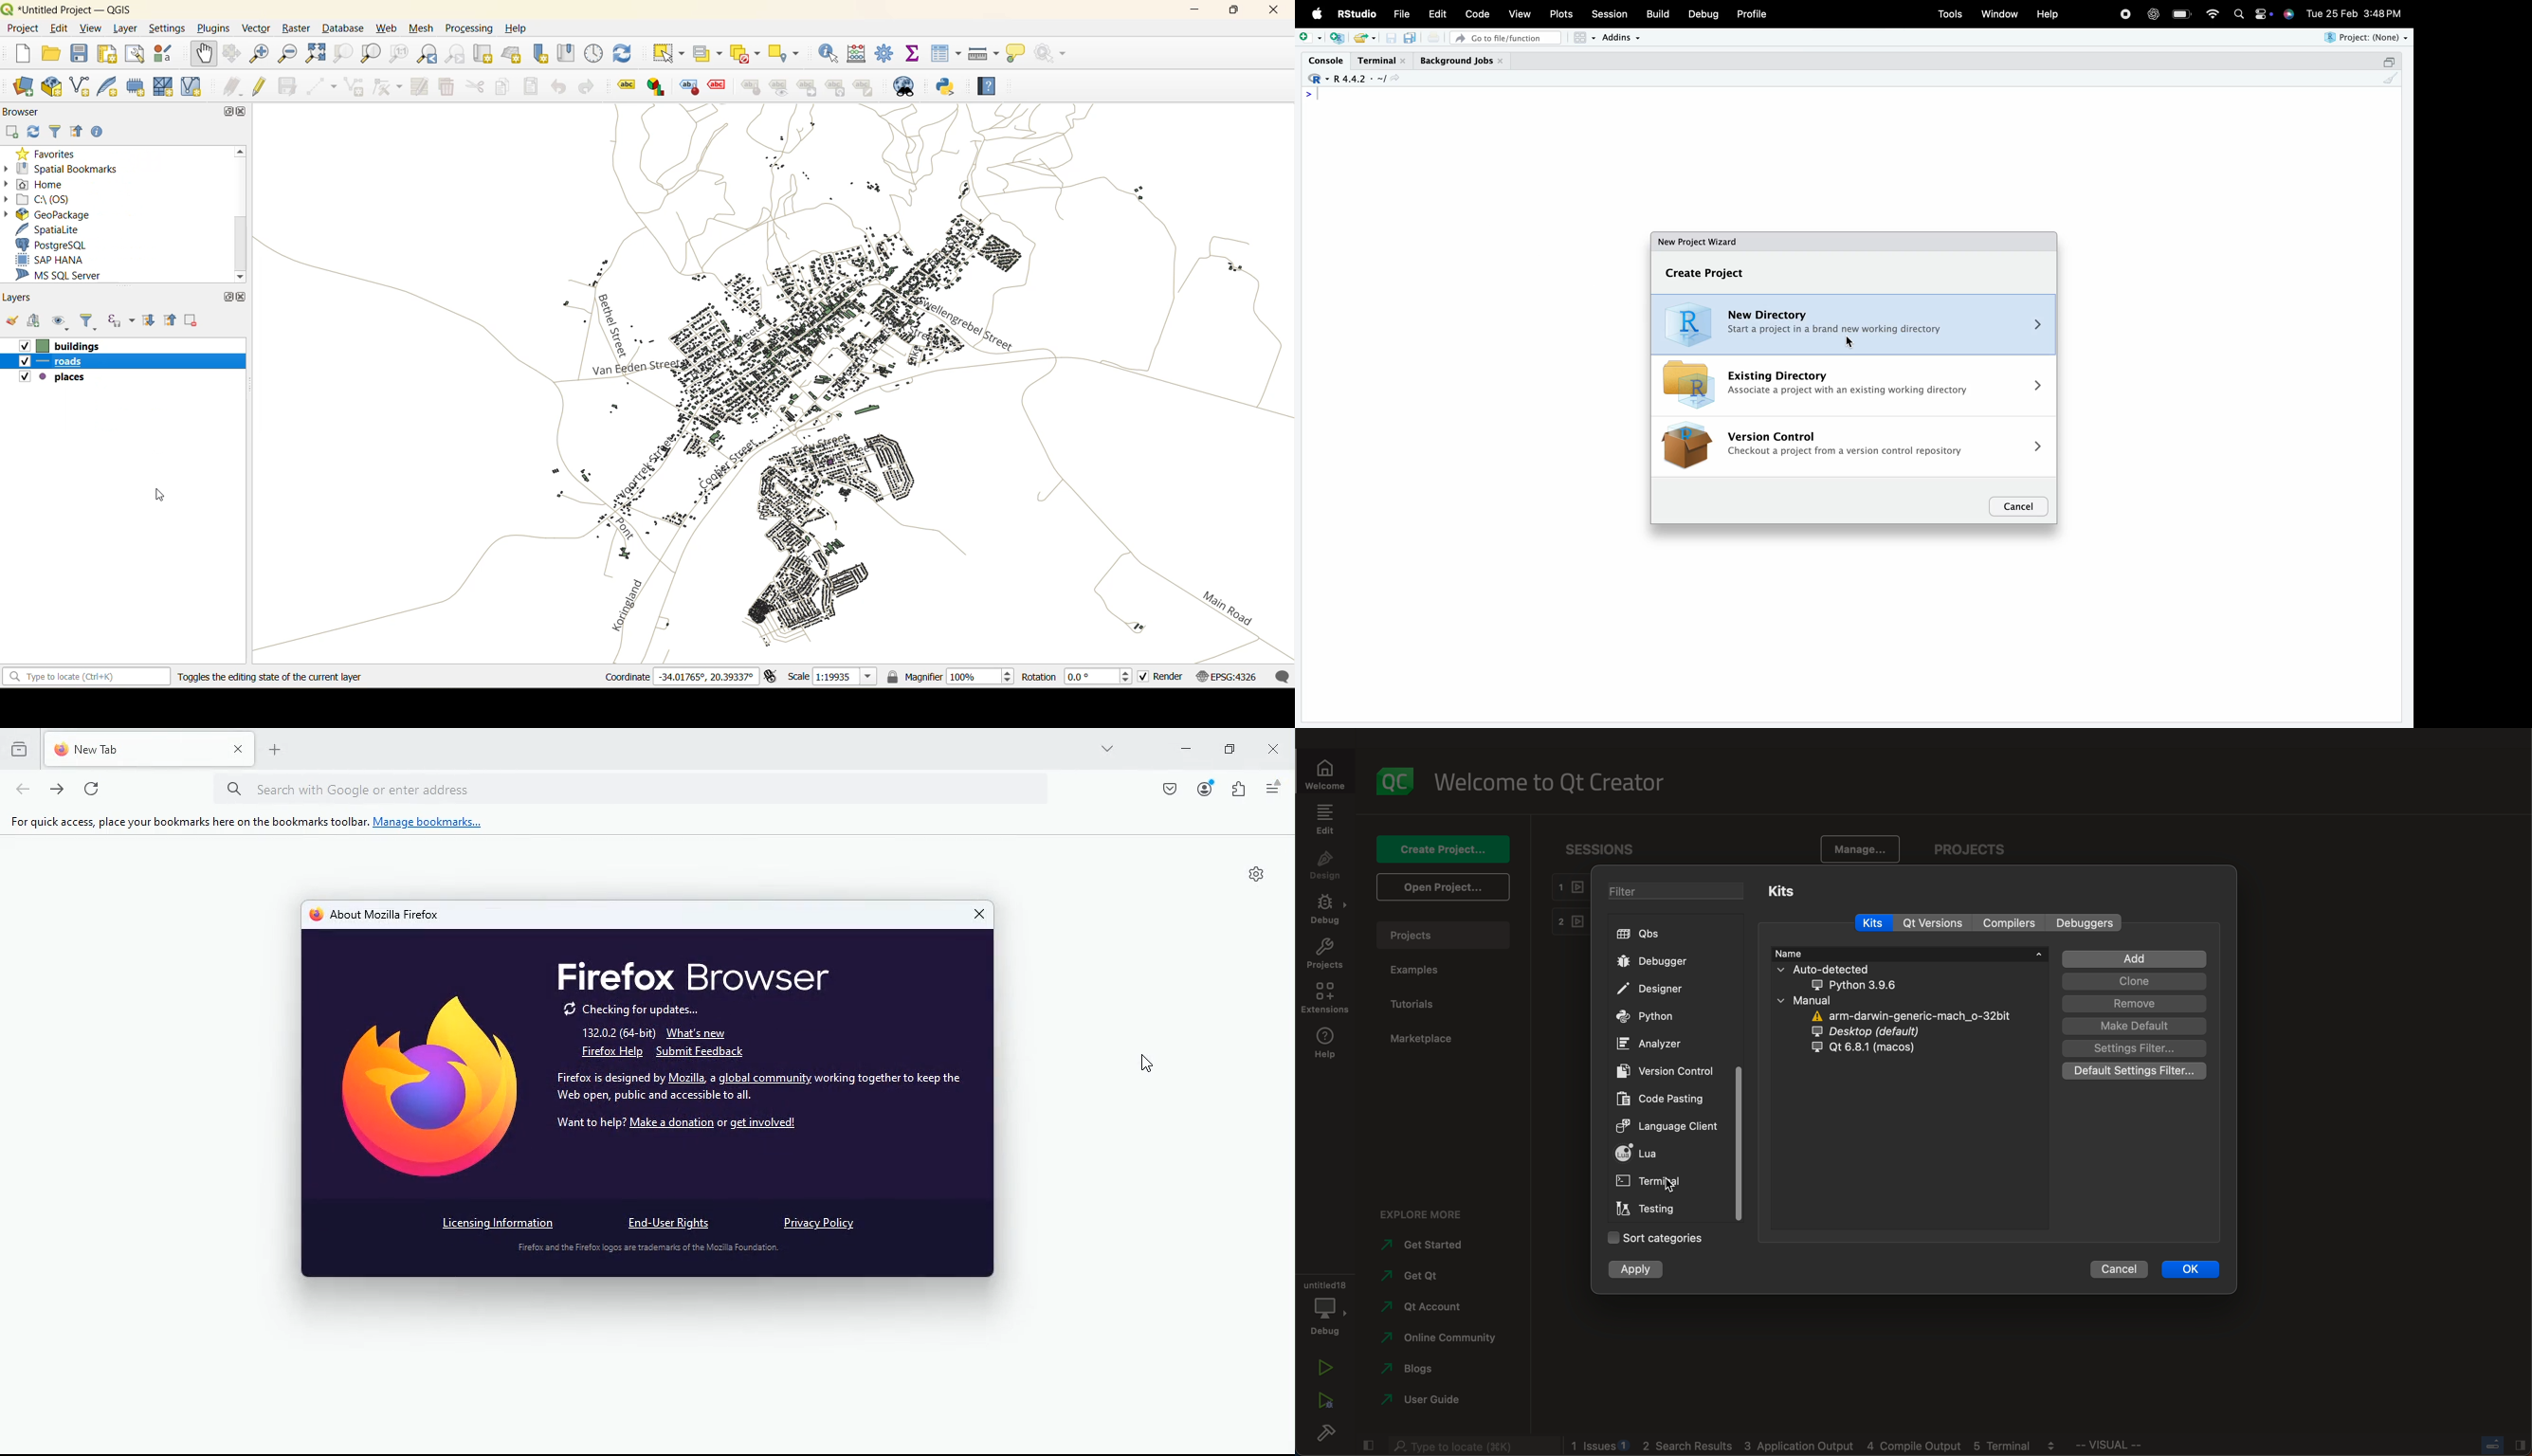 The image size is (2548, 1456). I want to click on new tab, so click(282, 755).